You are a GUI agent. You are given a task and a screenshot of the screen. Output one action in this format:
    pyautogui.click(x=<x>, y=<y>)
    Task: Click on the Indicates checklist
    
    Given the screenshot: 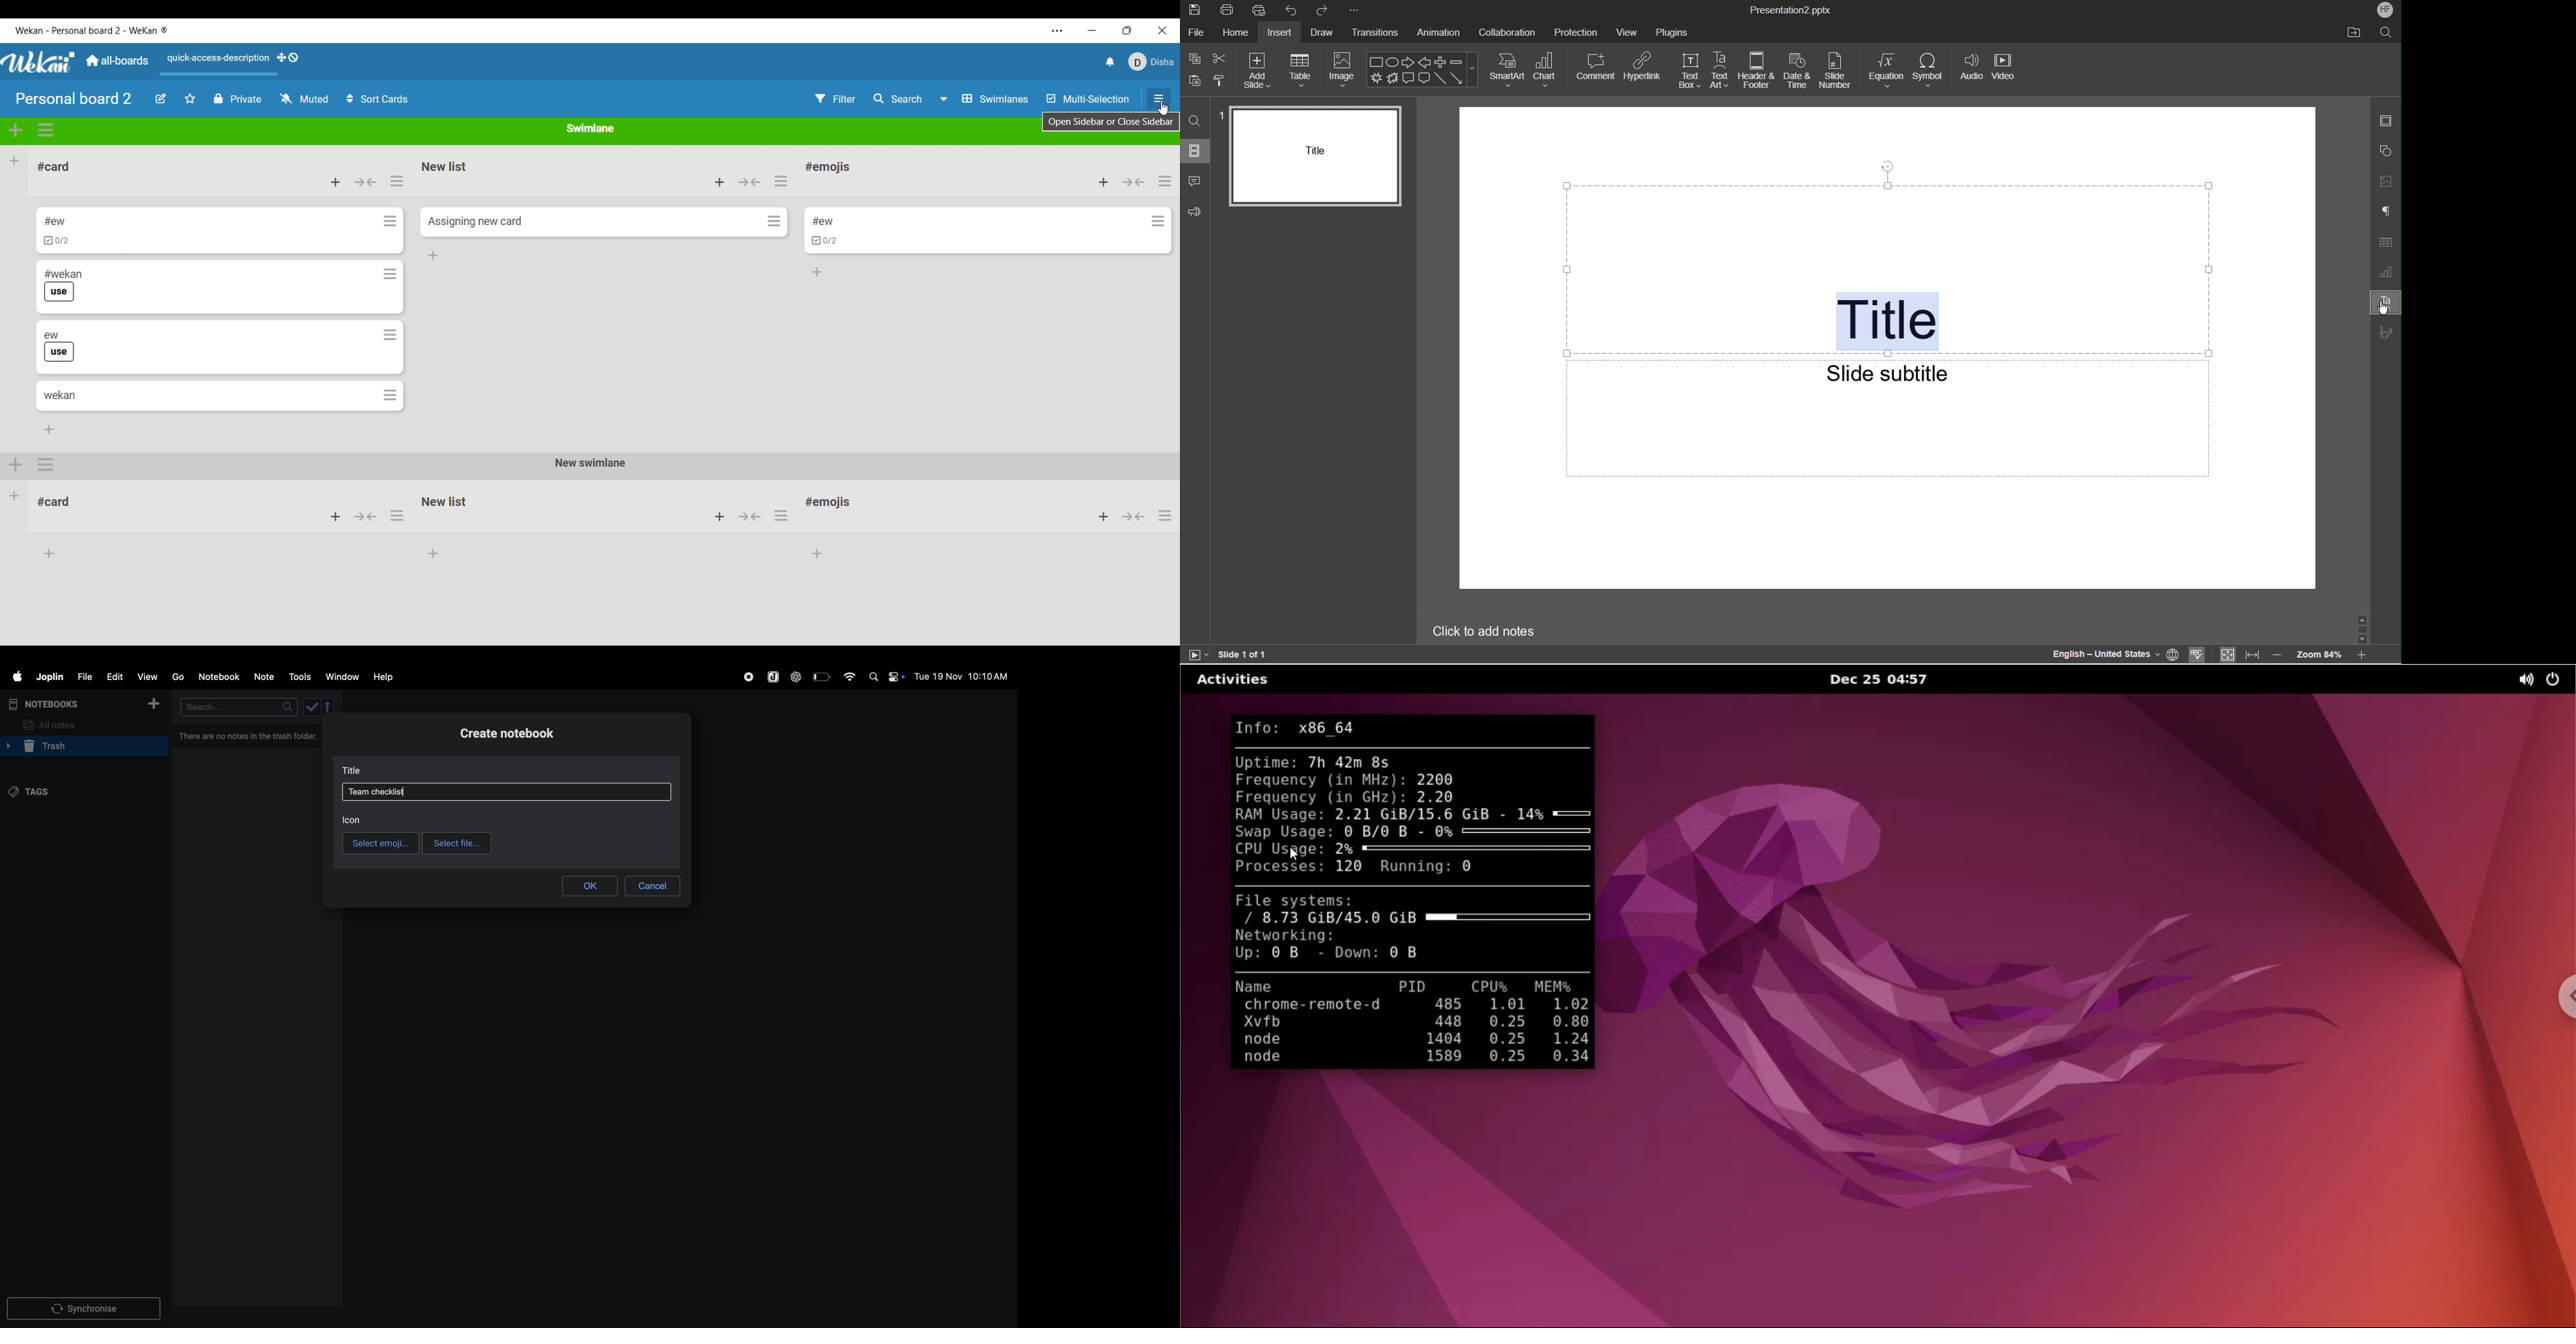 What is the action you would take?
    pyautogui.click(x=825, y=240)
    